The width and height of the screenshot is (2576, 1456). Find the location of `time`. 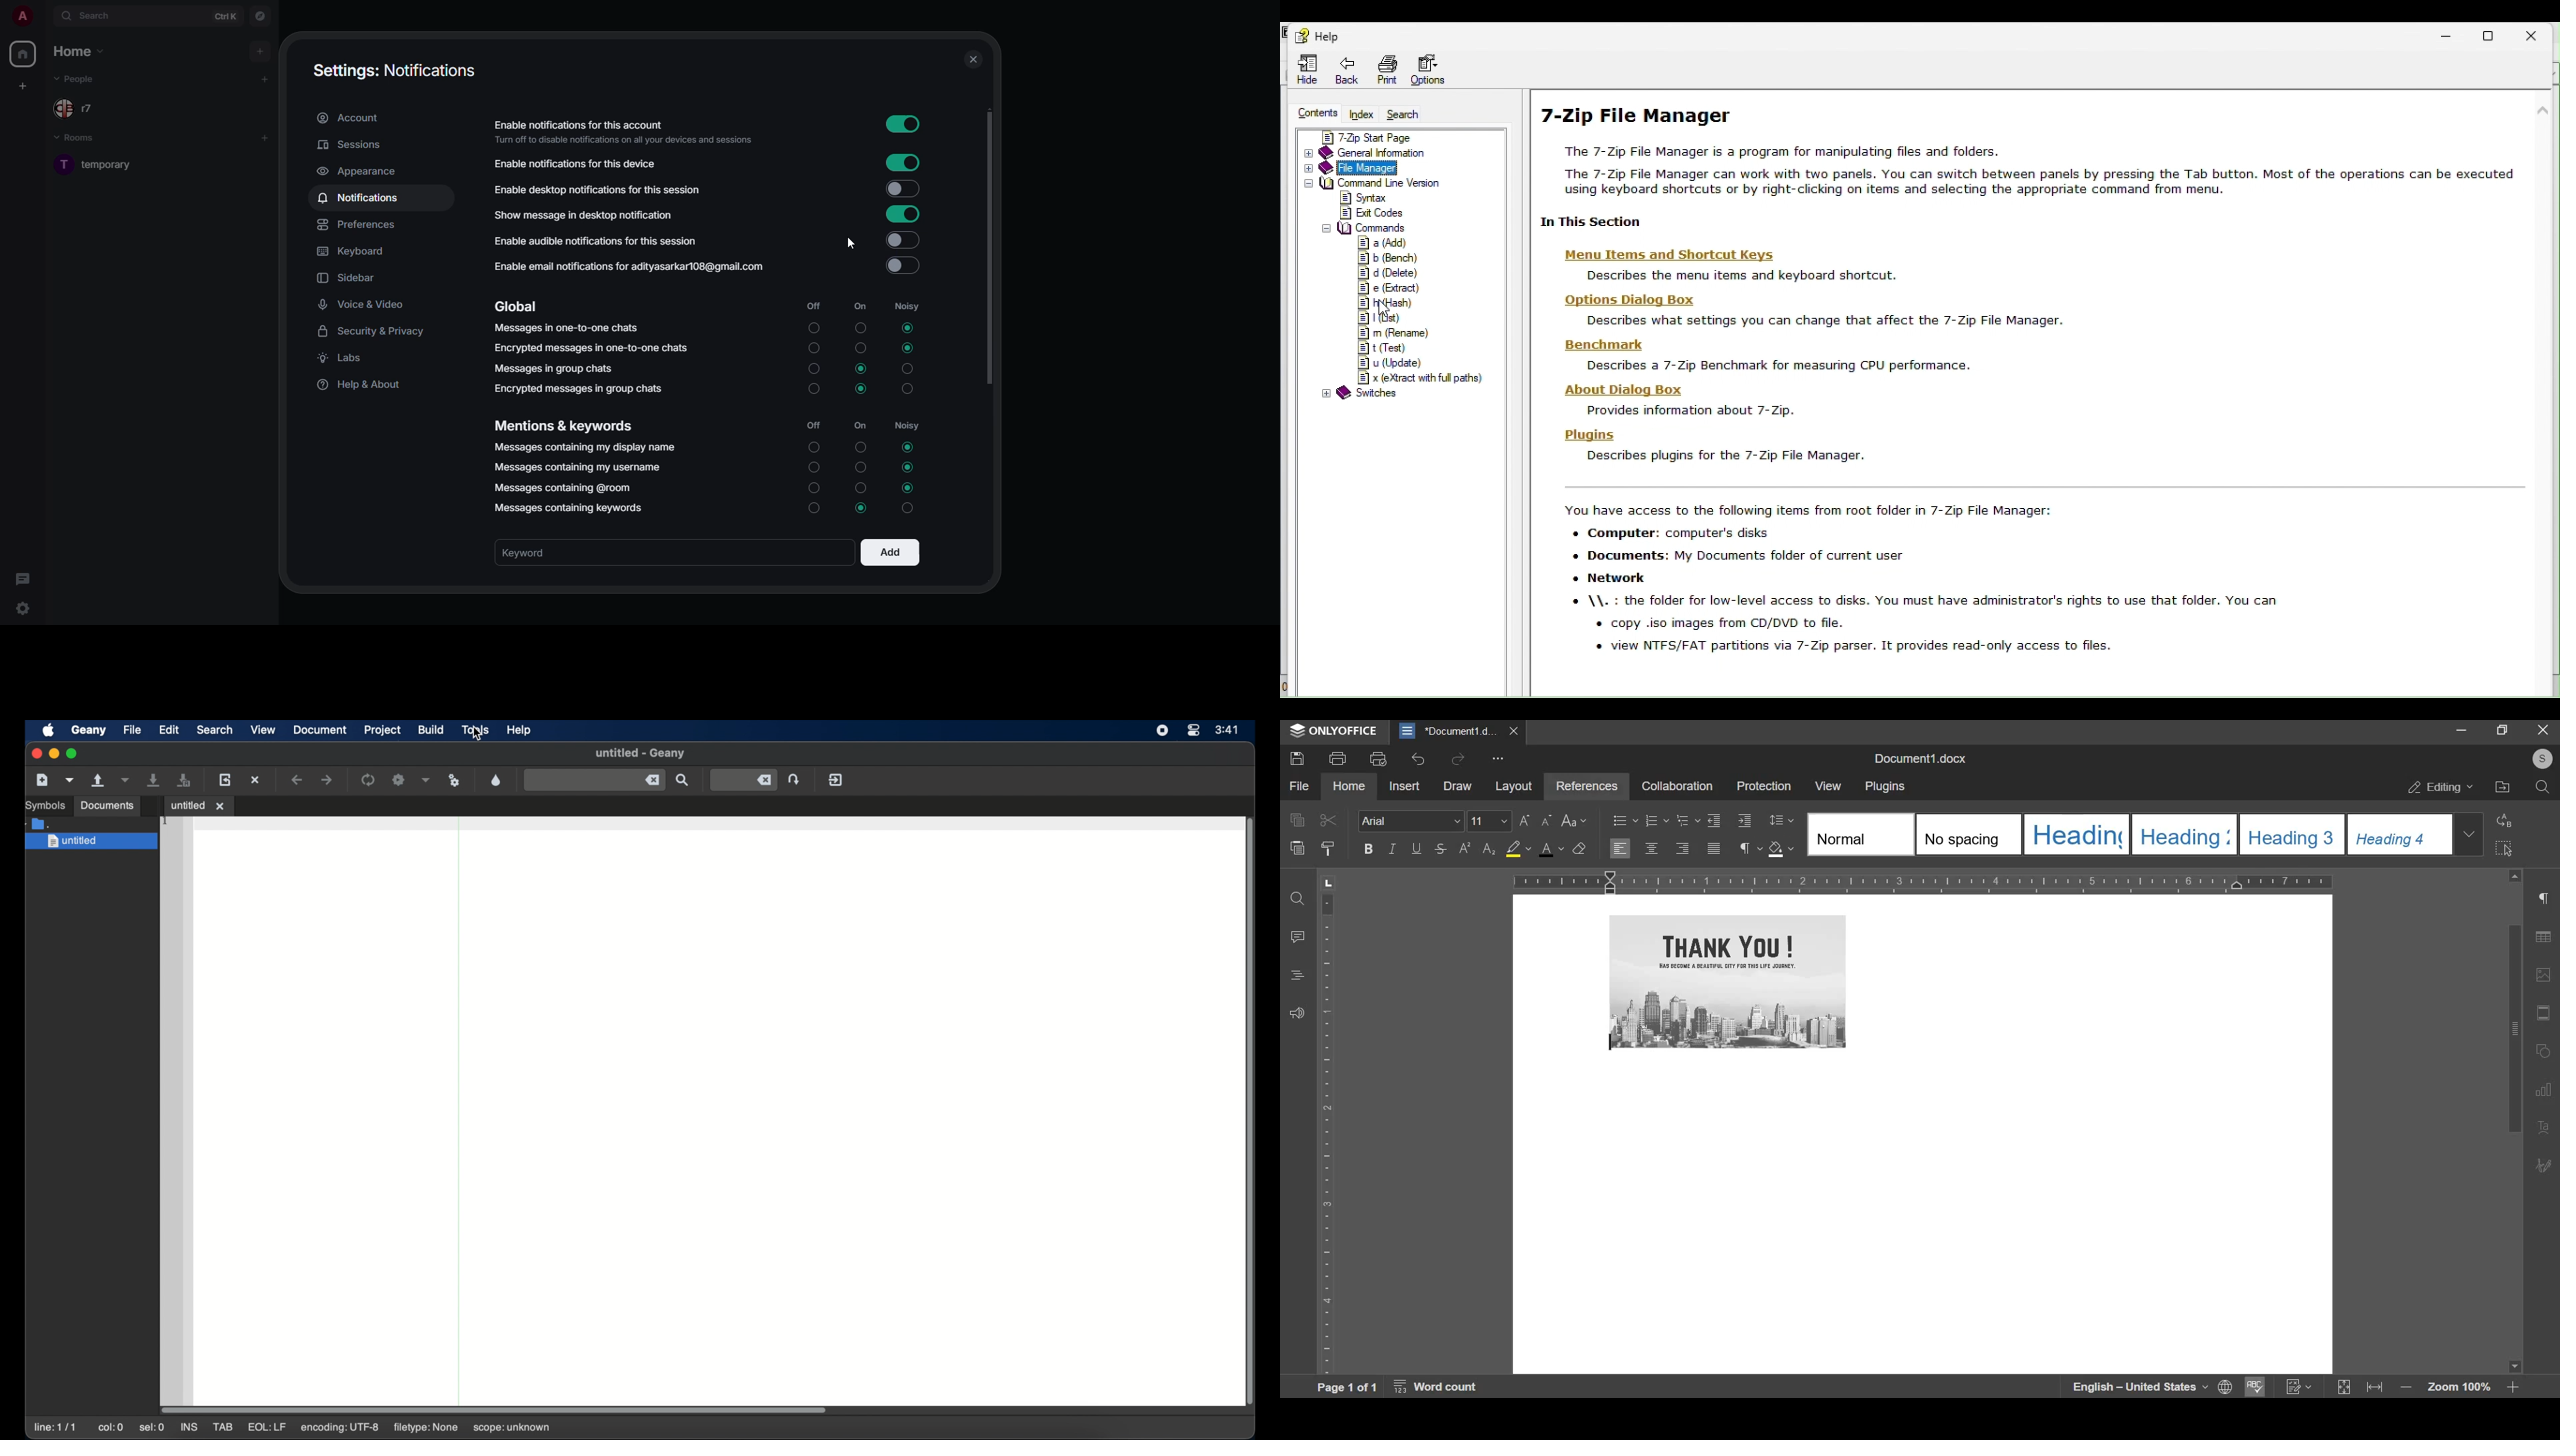

time is located at coordinates (1227, 729).